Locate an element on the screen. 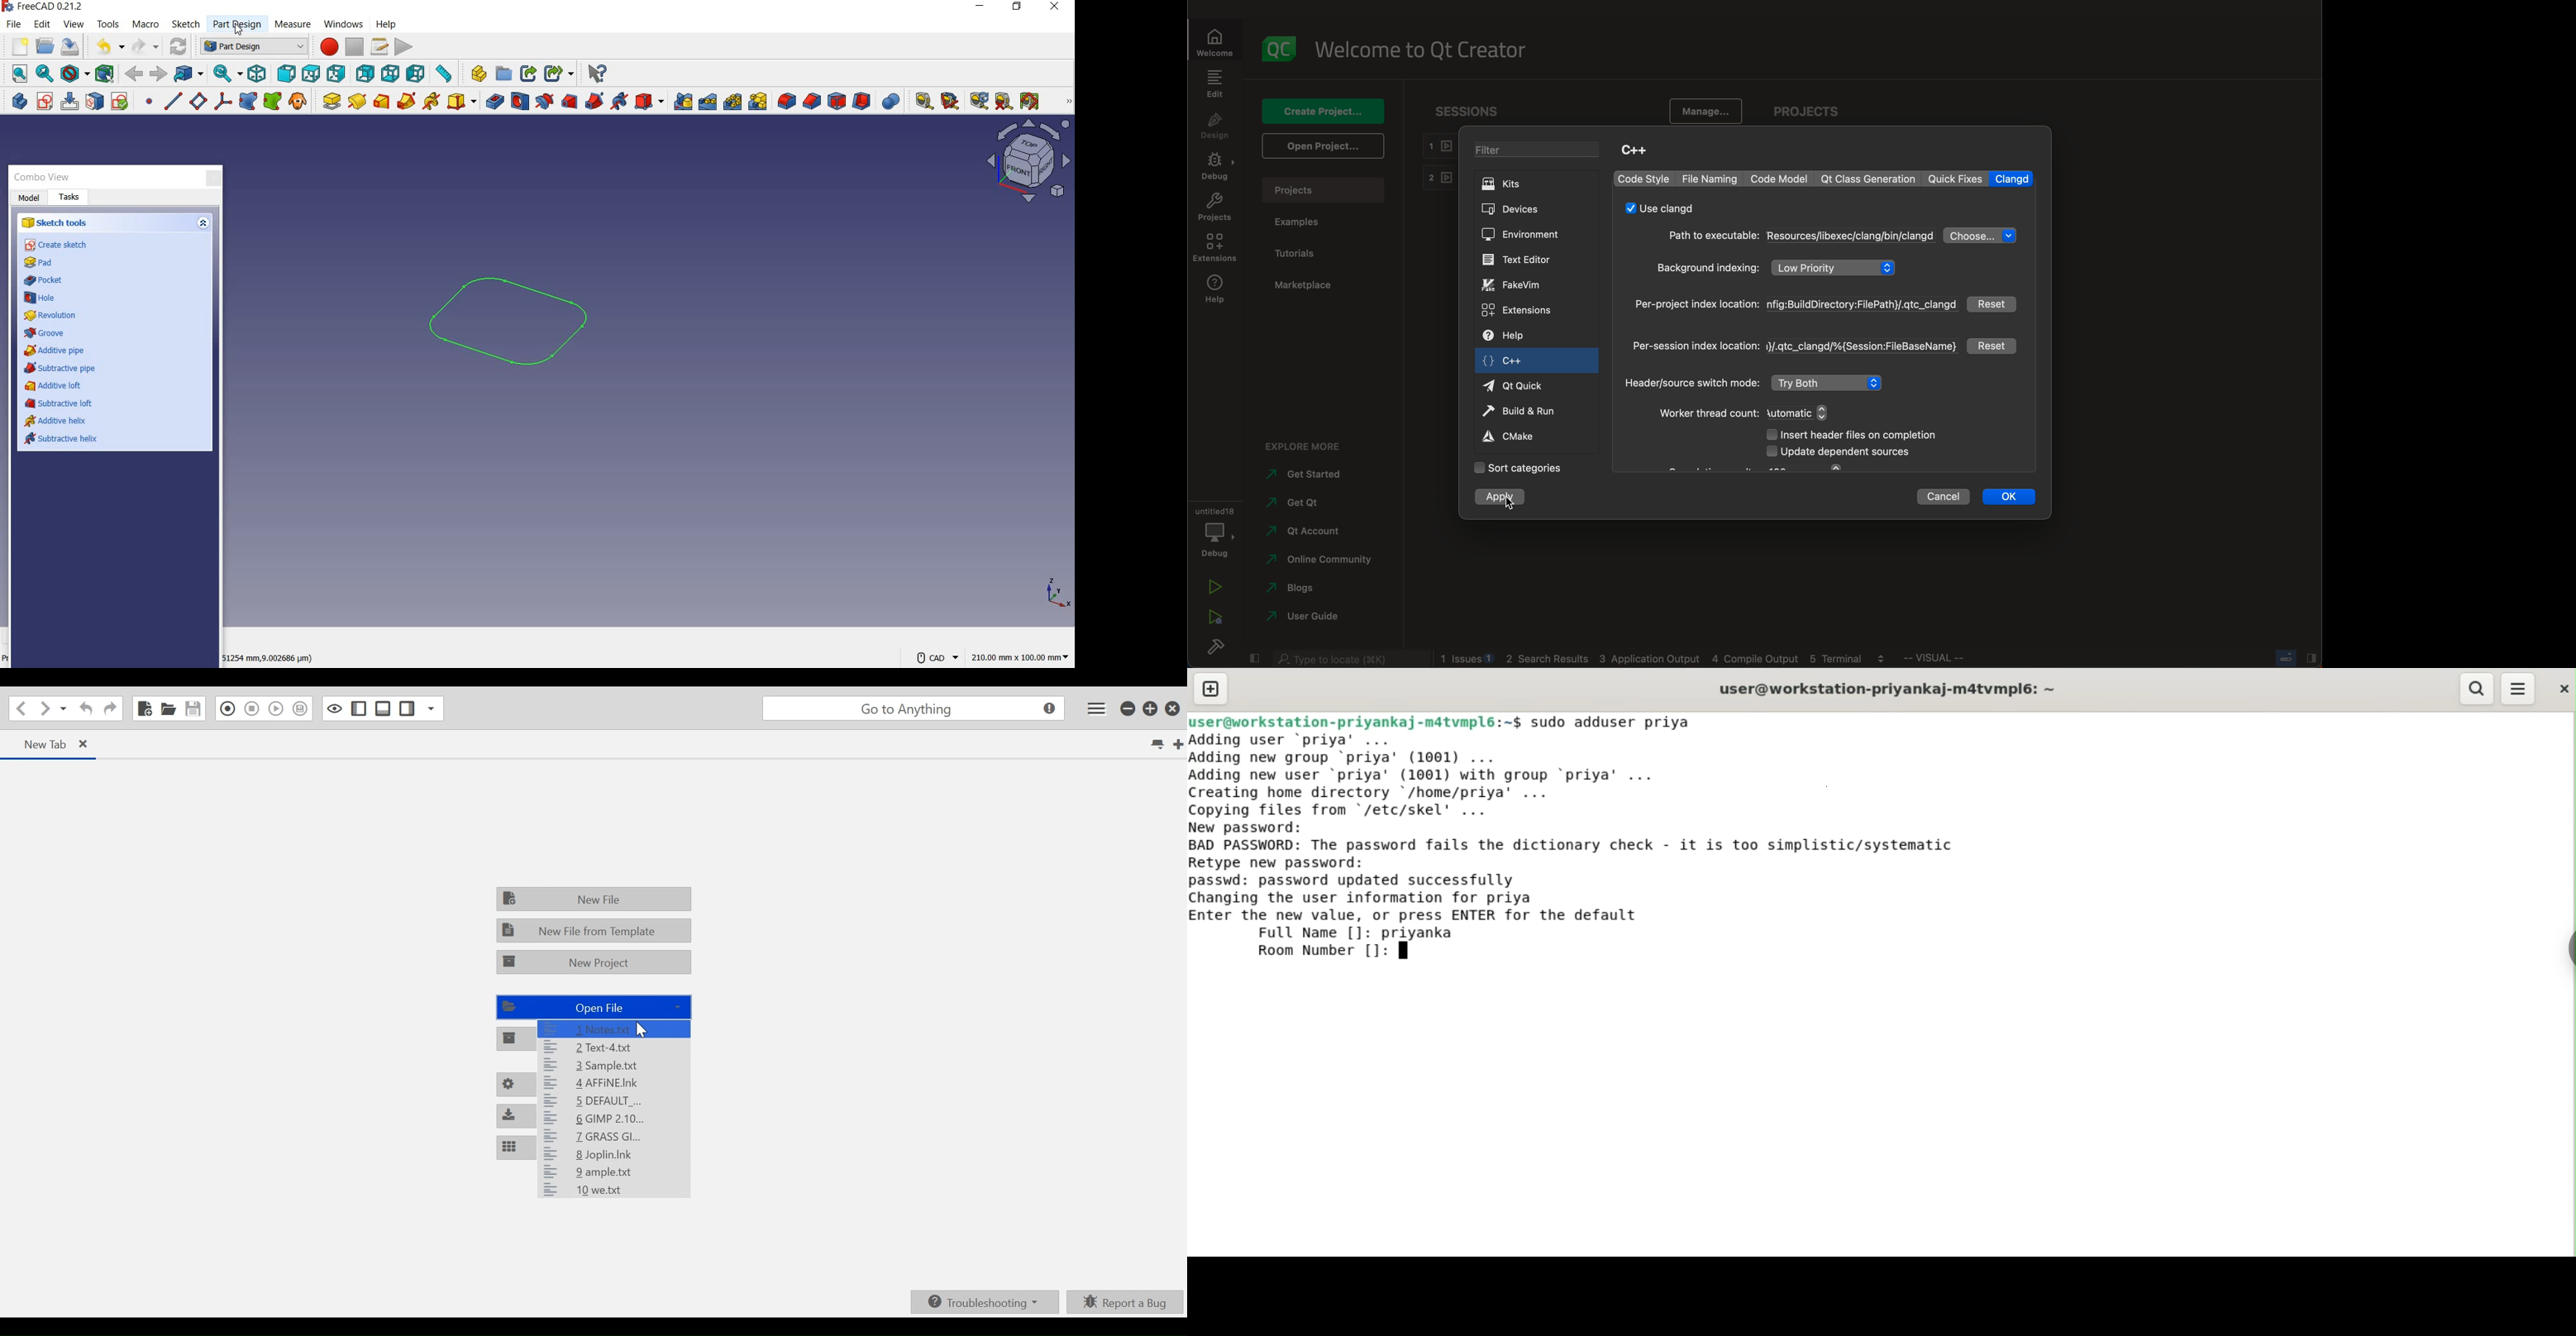 This screenshot has height=1344, width=2576. Restore is located at coordinates (1149, 709).